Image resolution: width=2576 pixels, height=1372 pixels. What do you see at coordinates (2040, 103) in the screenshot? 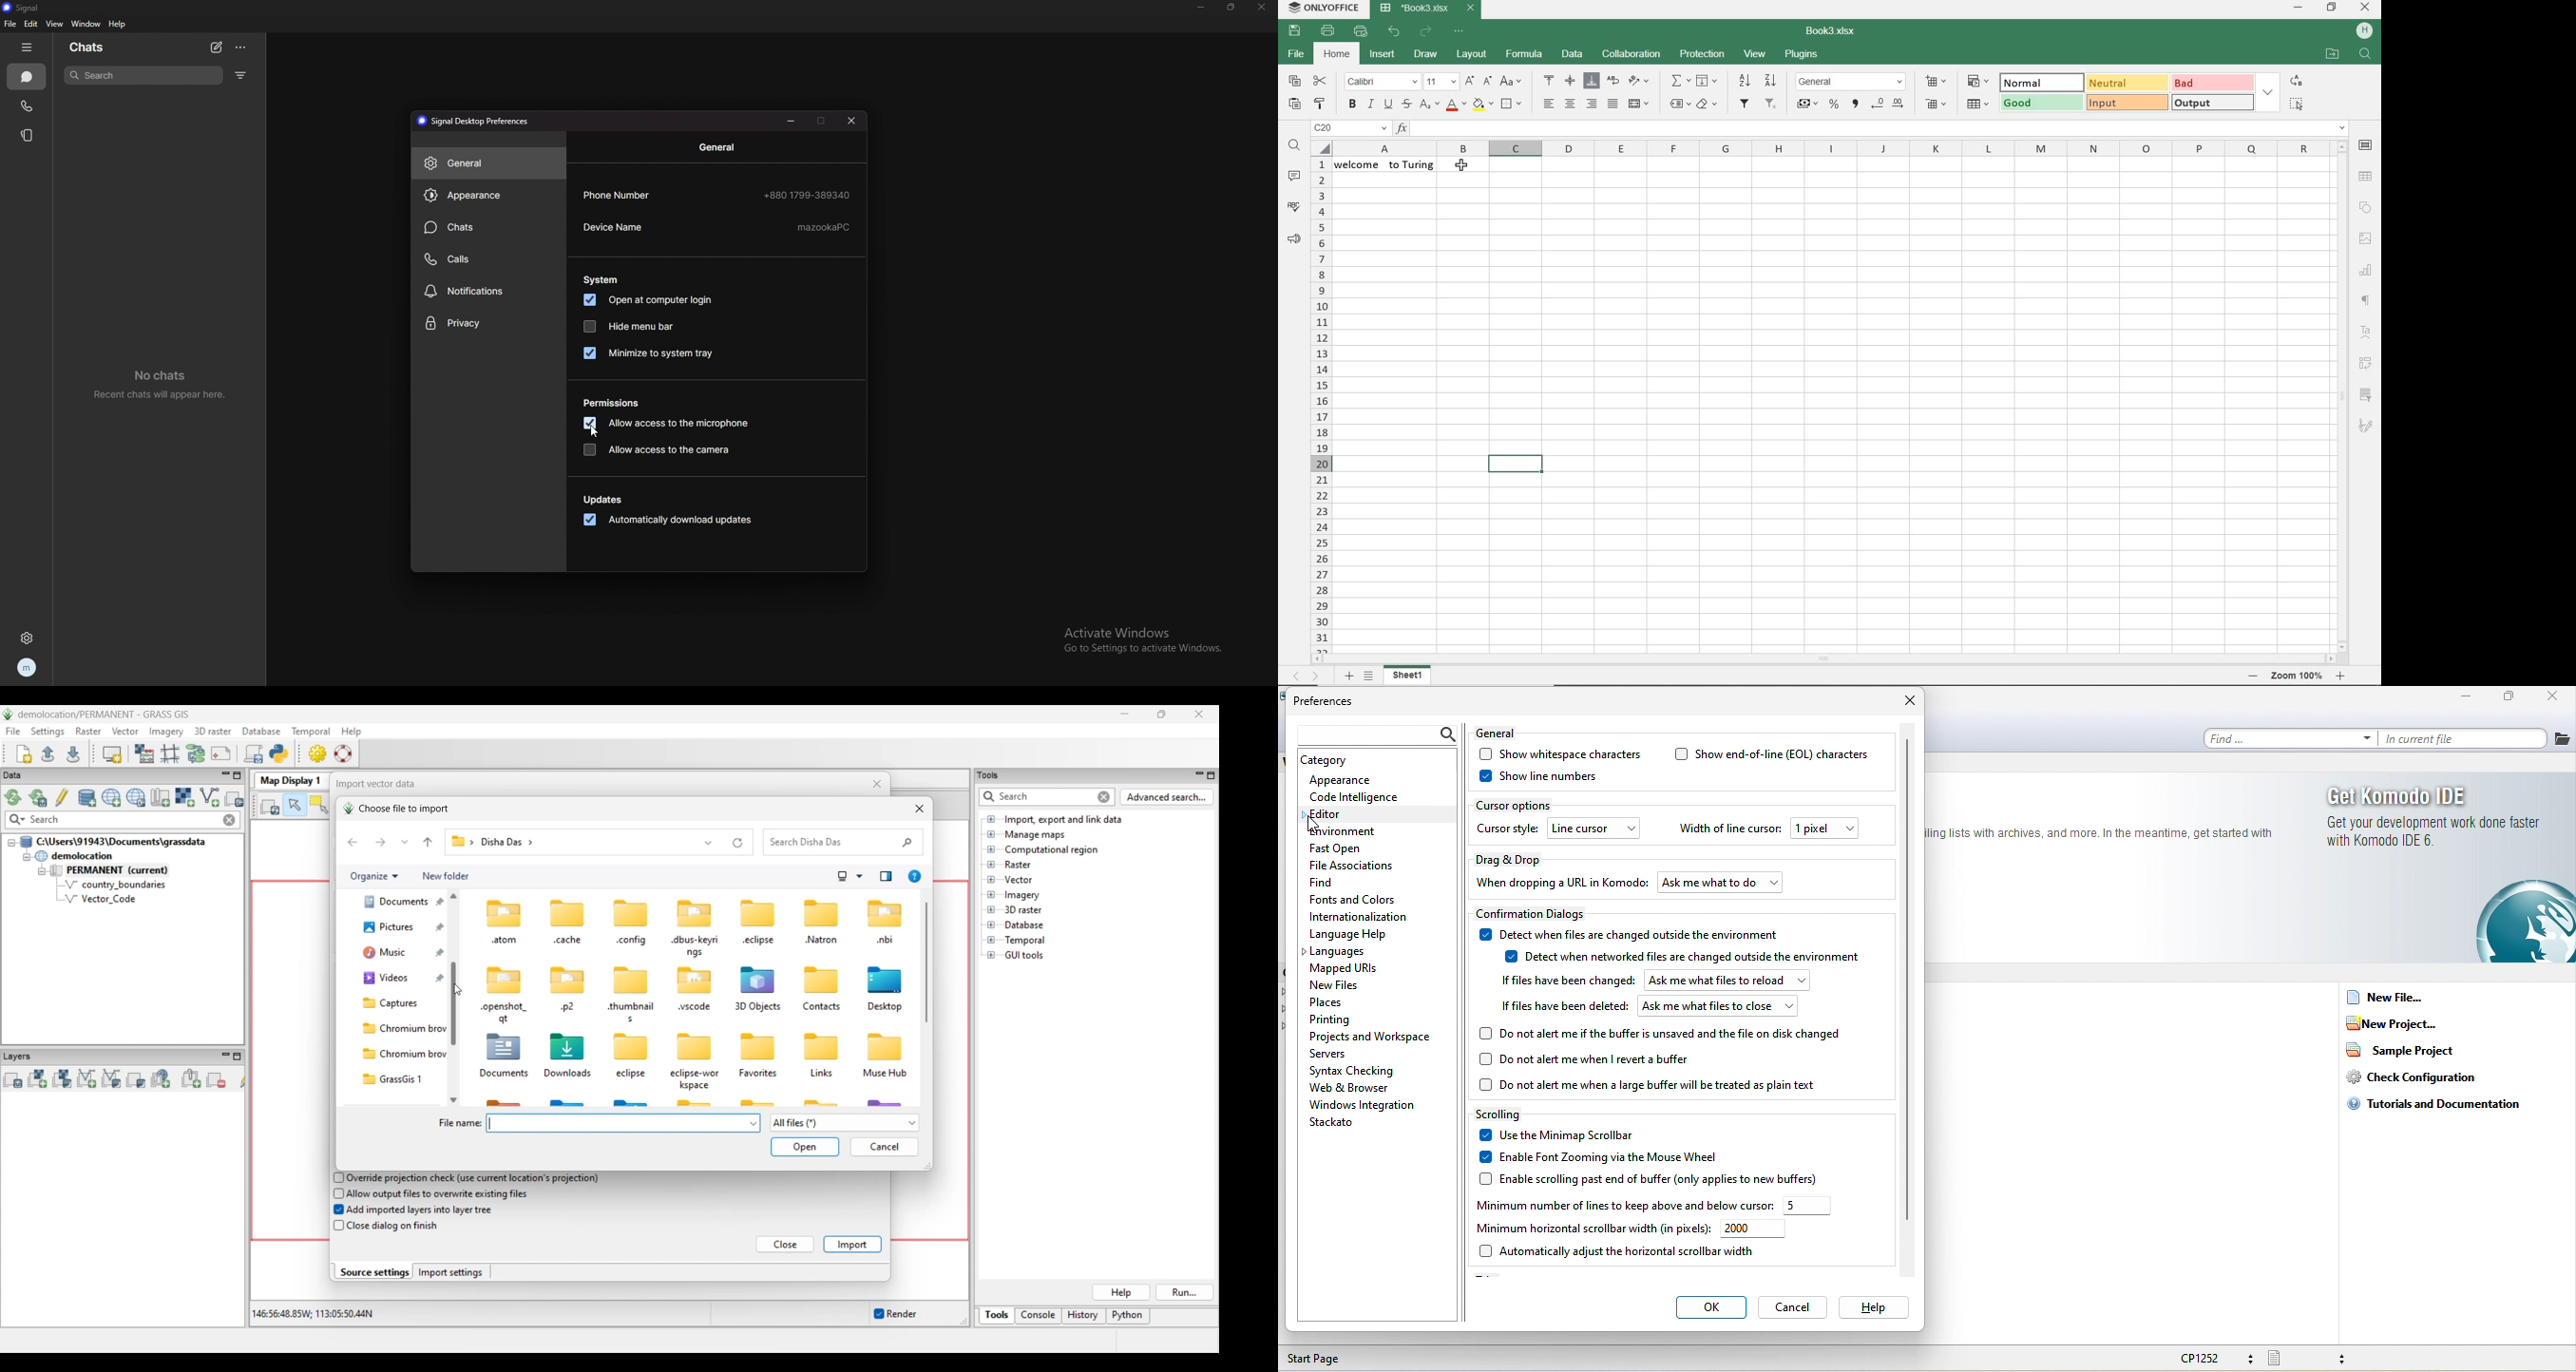
I see `good` at bounding box center [2040, 103].